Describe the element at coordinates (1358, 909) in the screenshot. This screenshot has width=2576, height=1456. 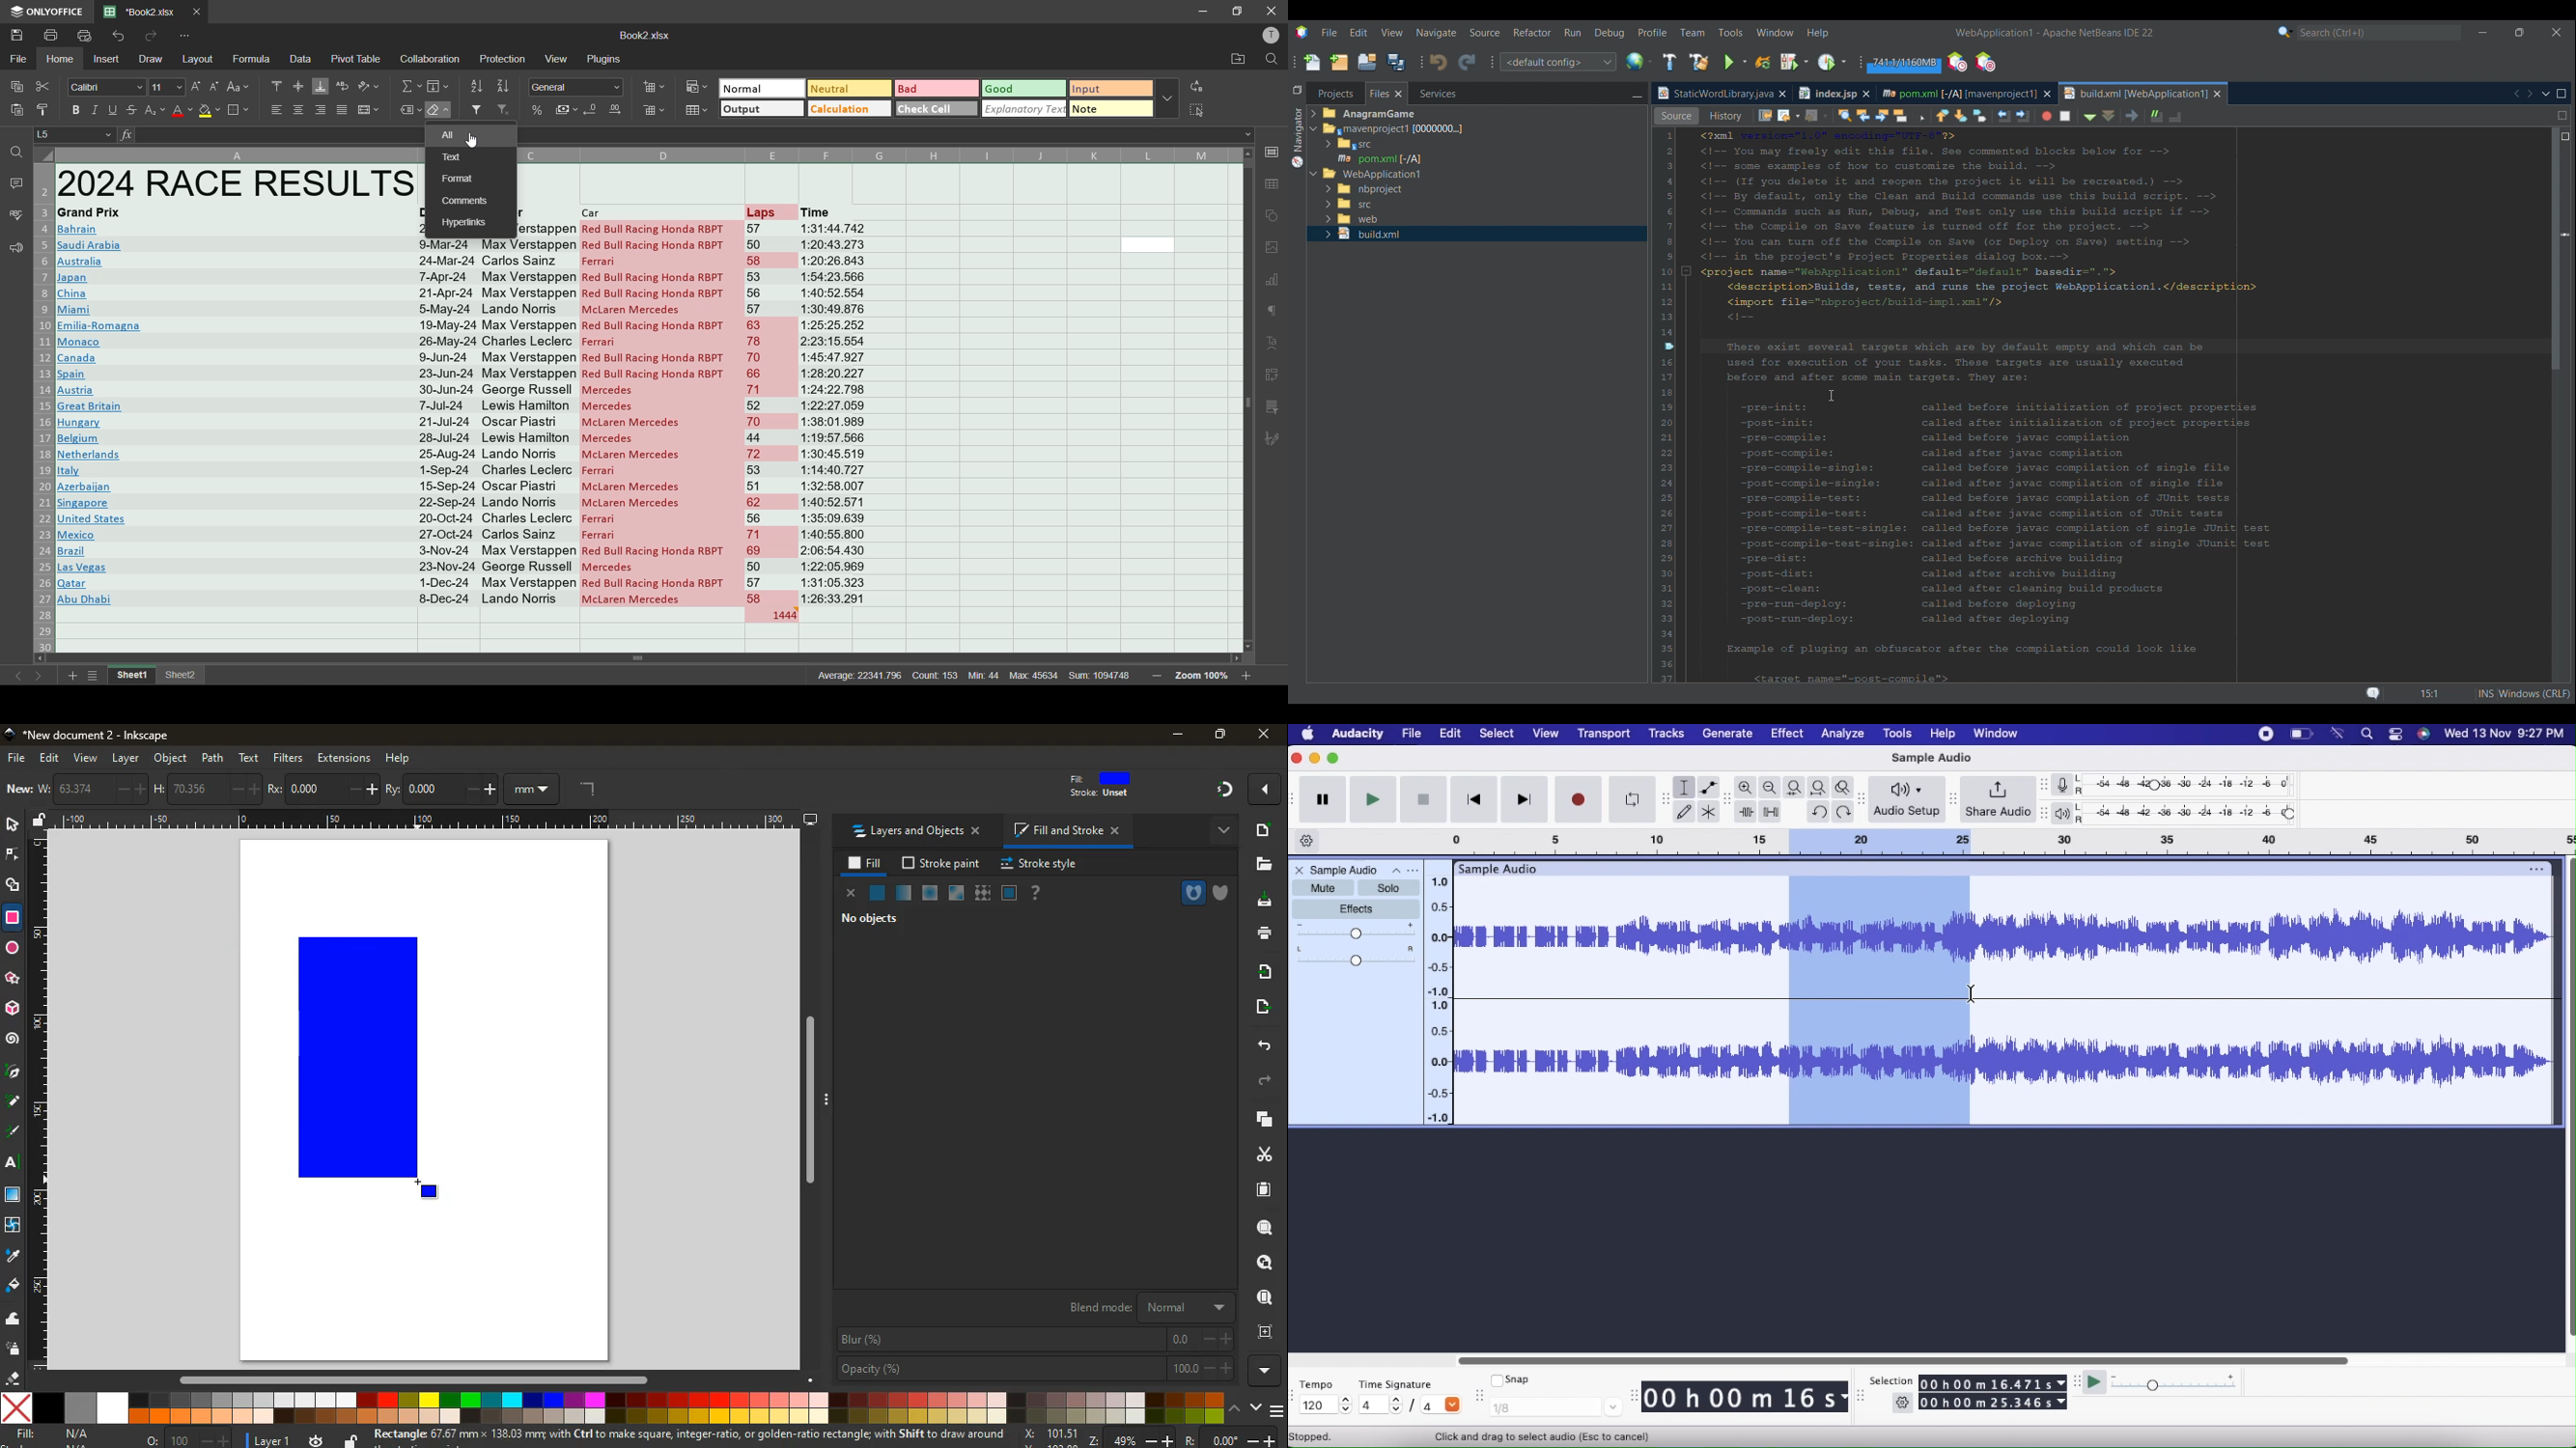
I see `Effects` at that location.